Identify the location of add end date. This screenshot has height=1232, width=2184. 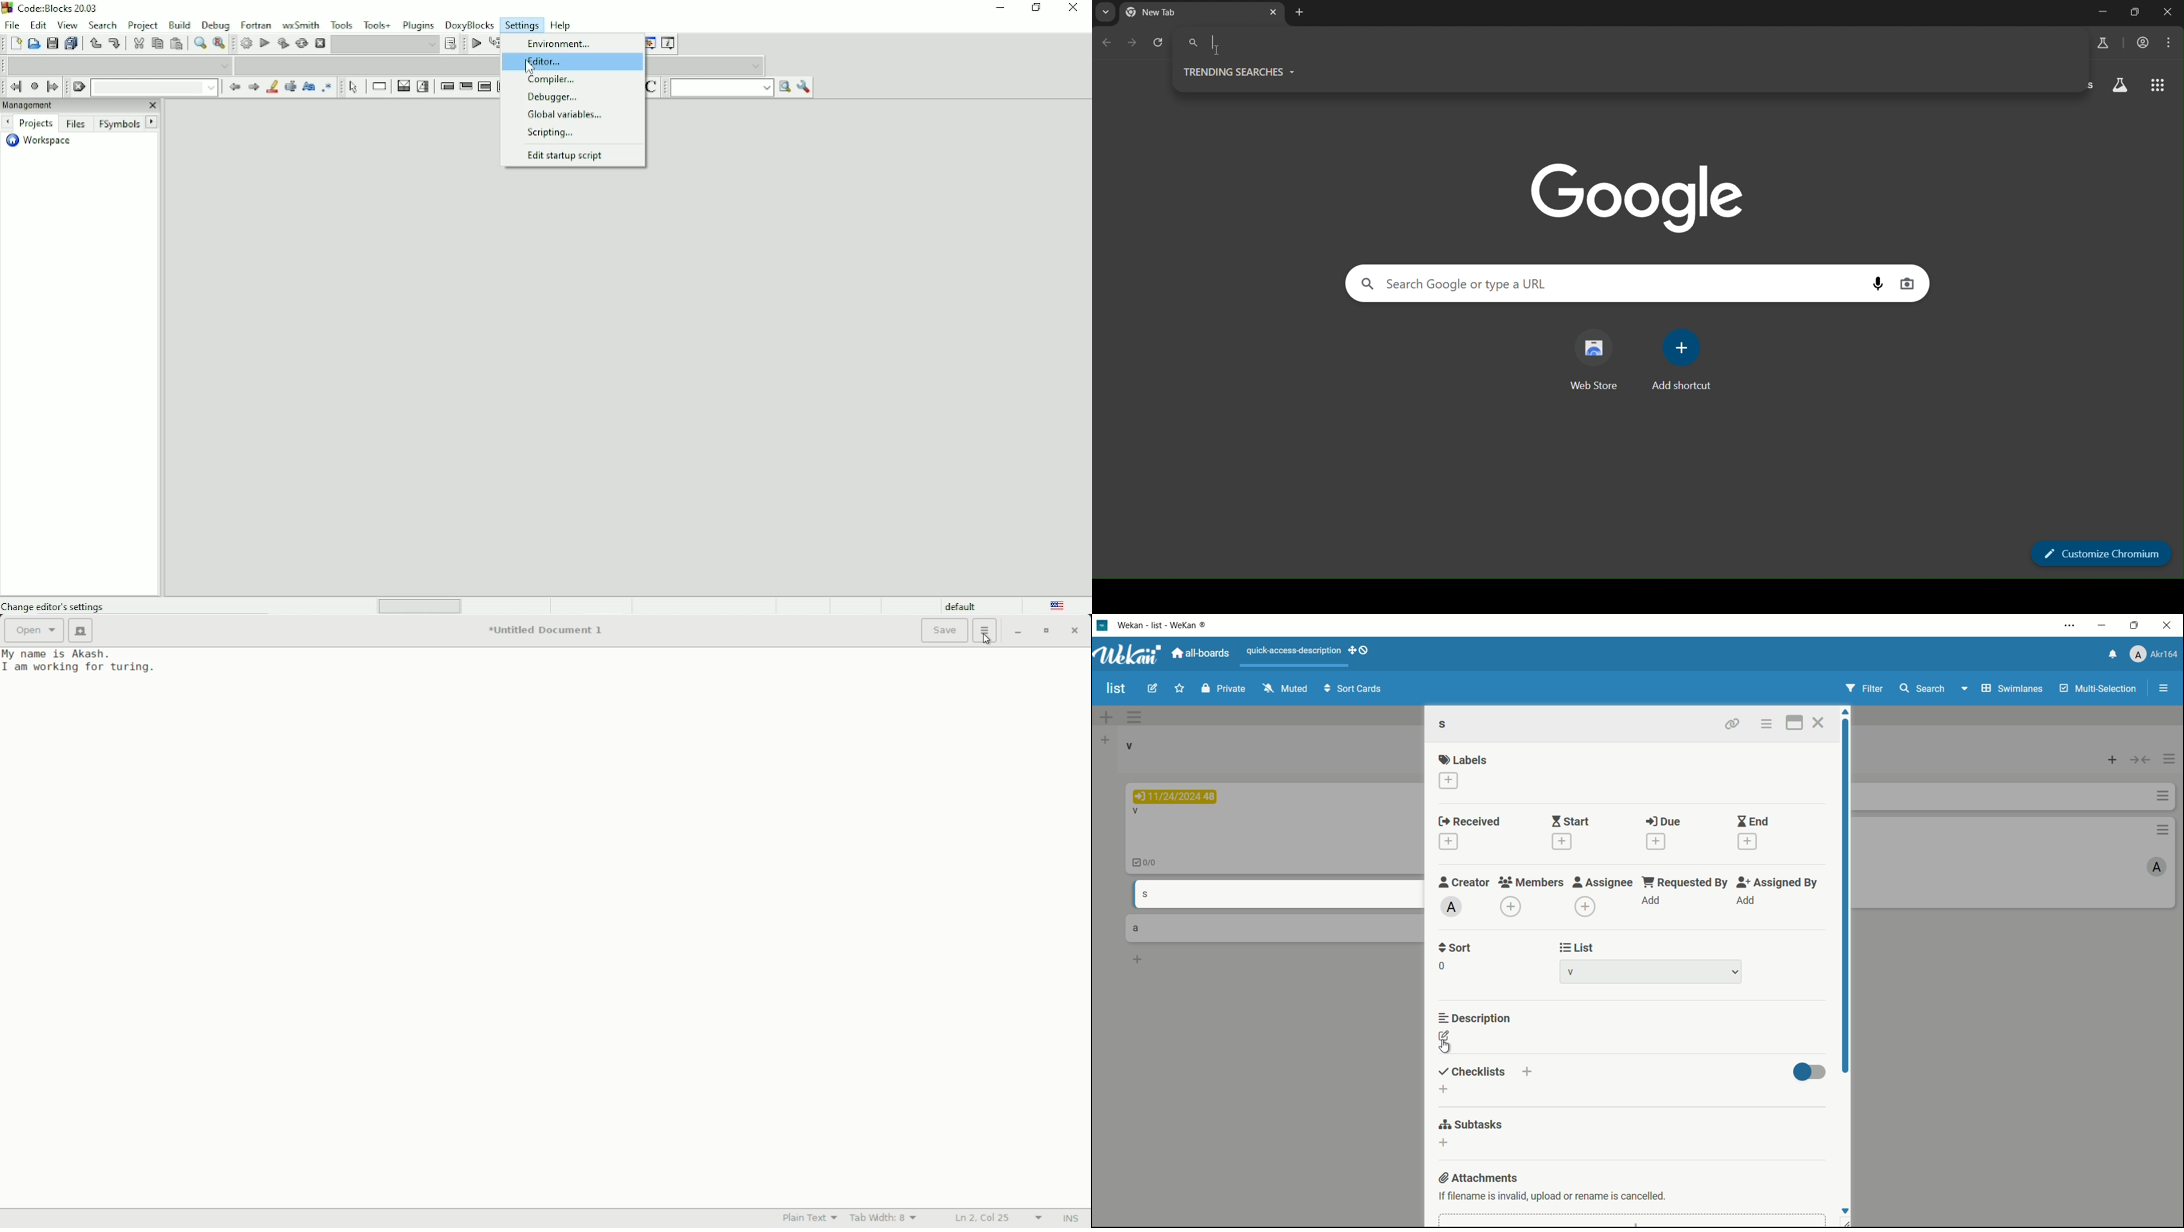
(1749, 842).